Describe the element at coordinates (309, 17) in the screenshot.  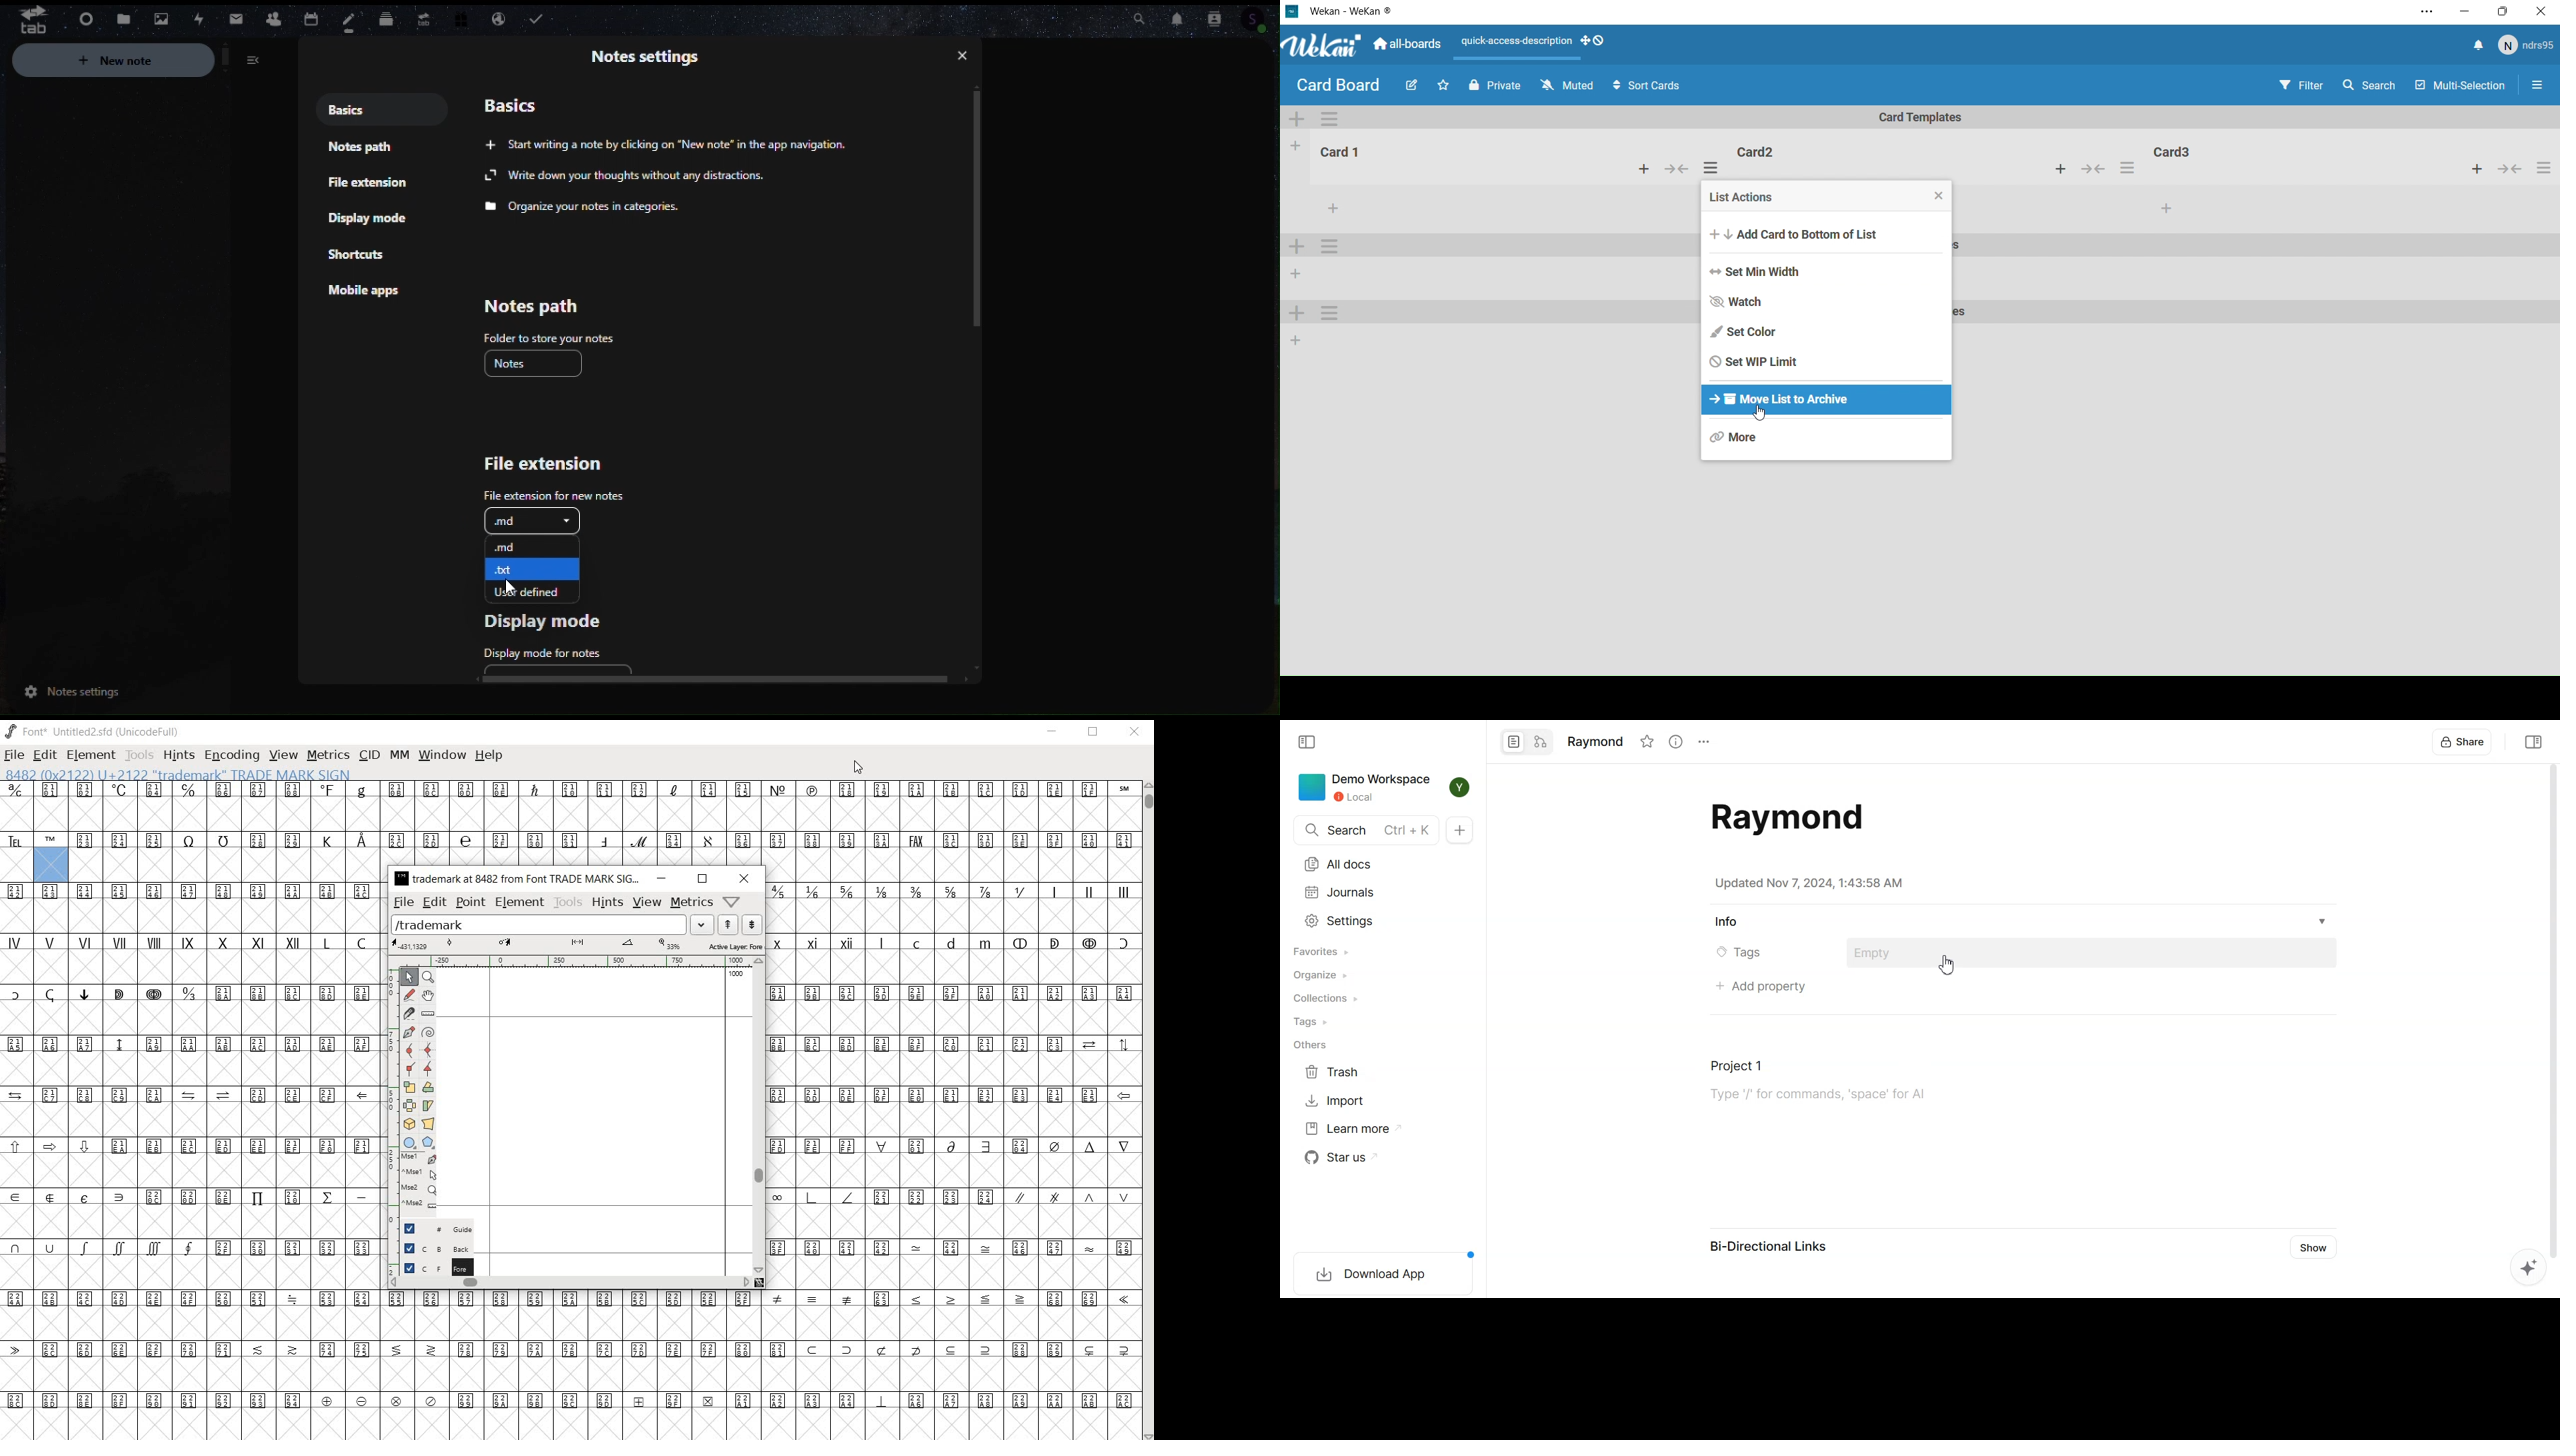
I see `Calendar` at that location.